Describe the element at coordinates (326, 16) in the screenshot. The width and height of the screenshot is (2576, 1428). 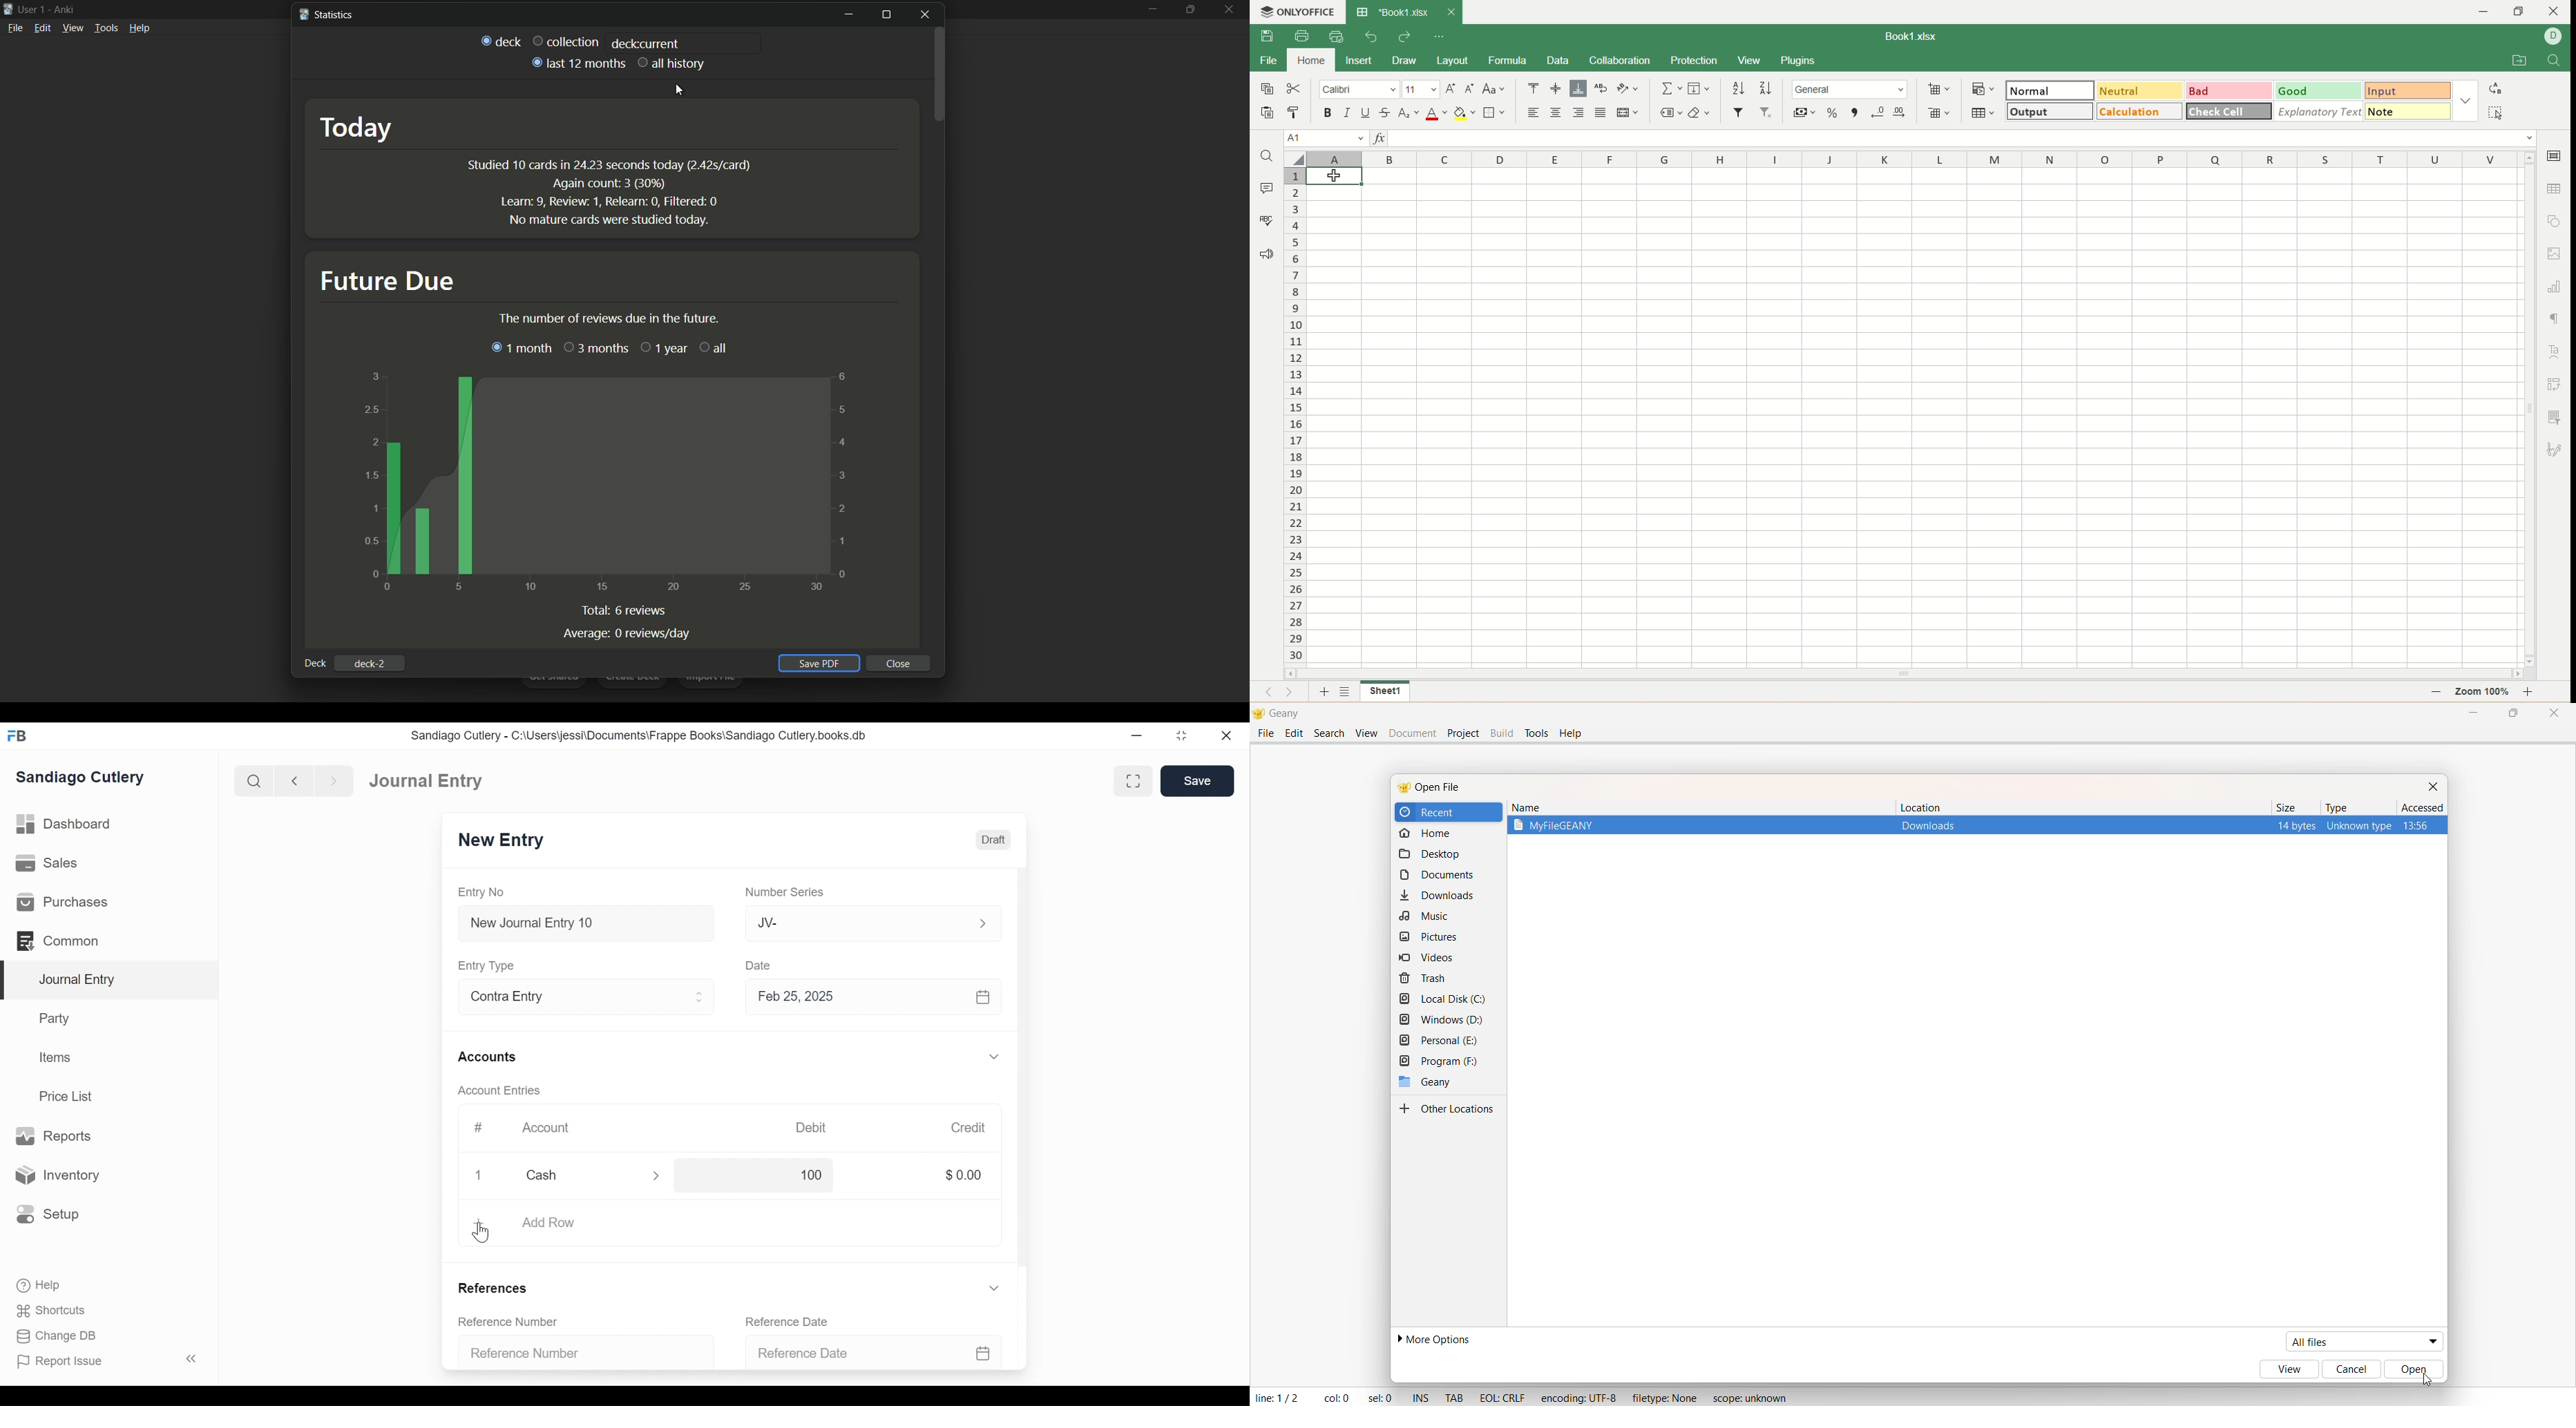
I see `Statistics` at that location.